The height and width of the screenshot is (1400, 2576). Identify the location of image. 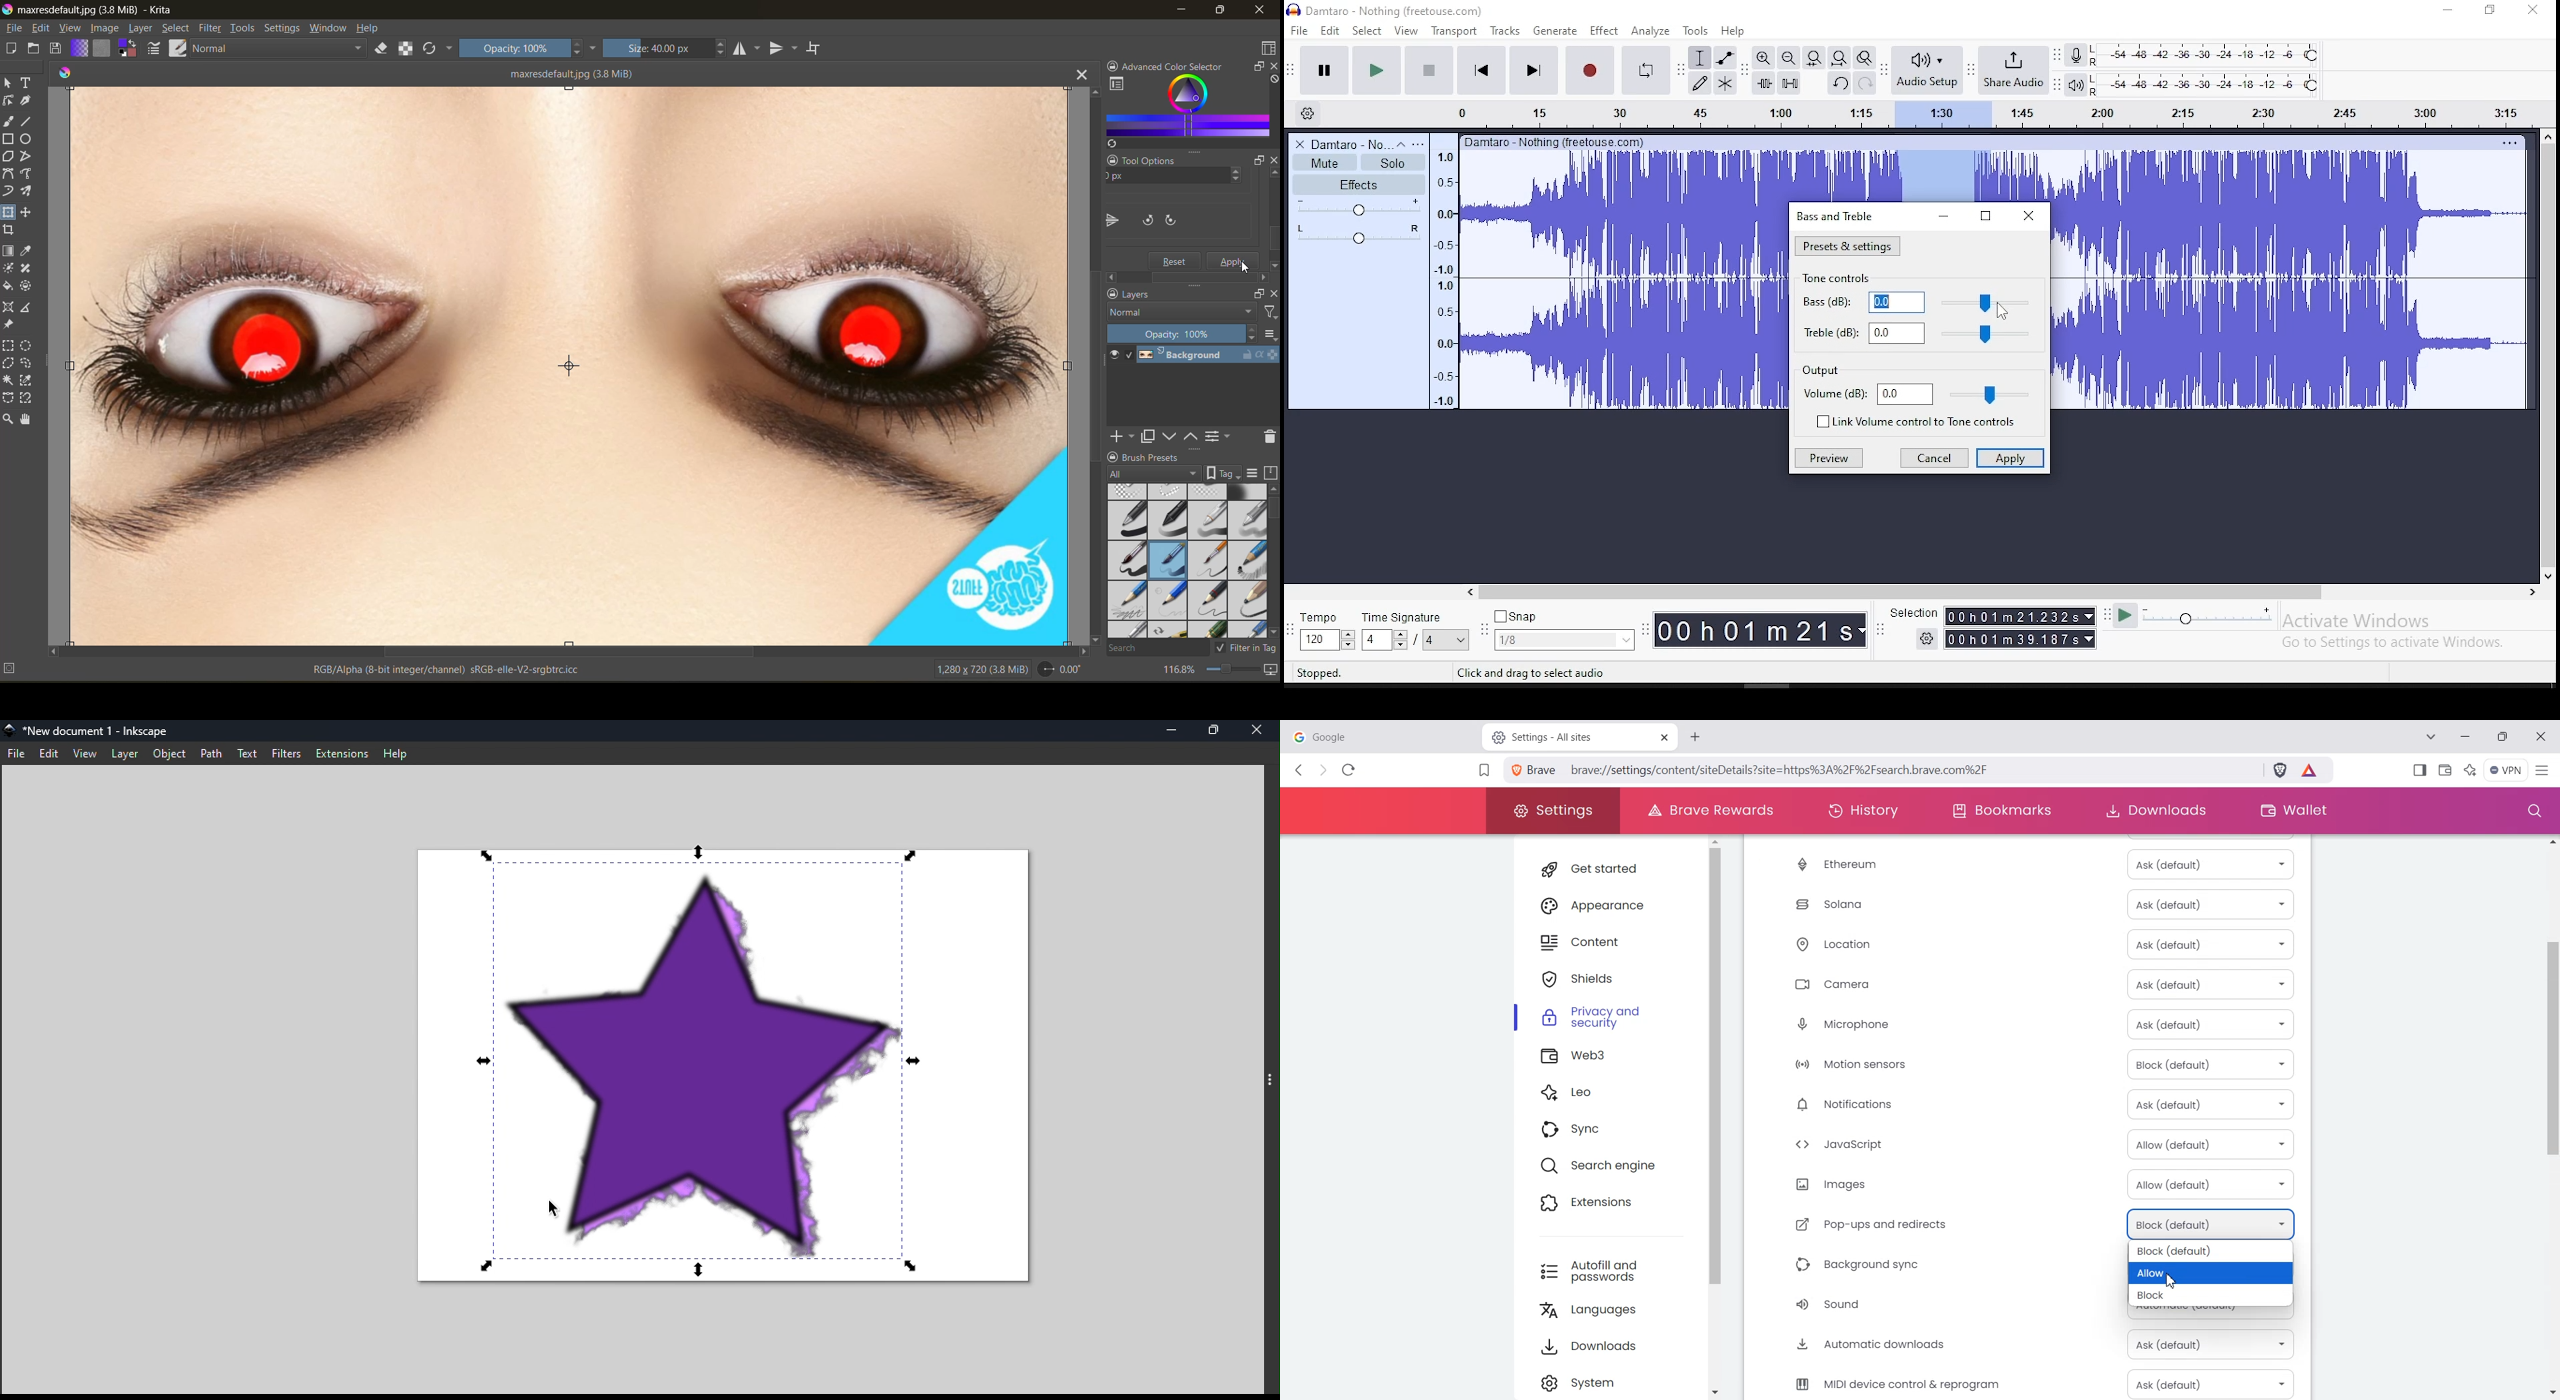
(105, 29).